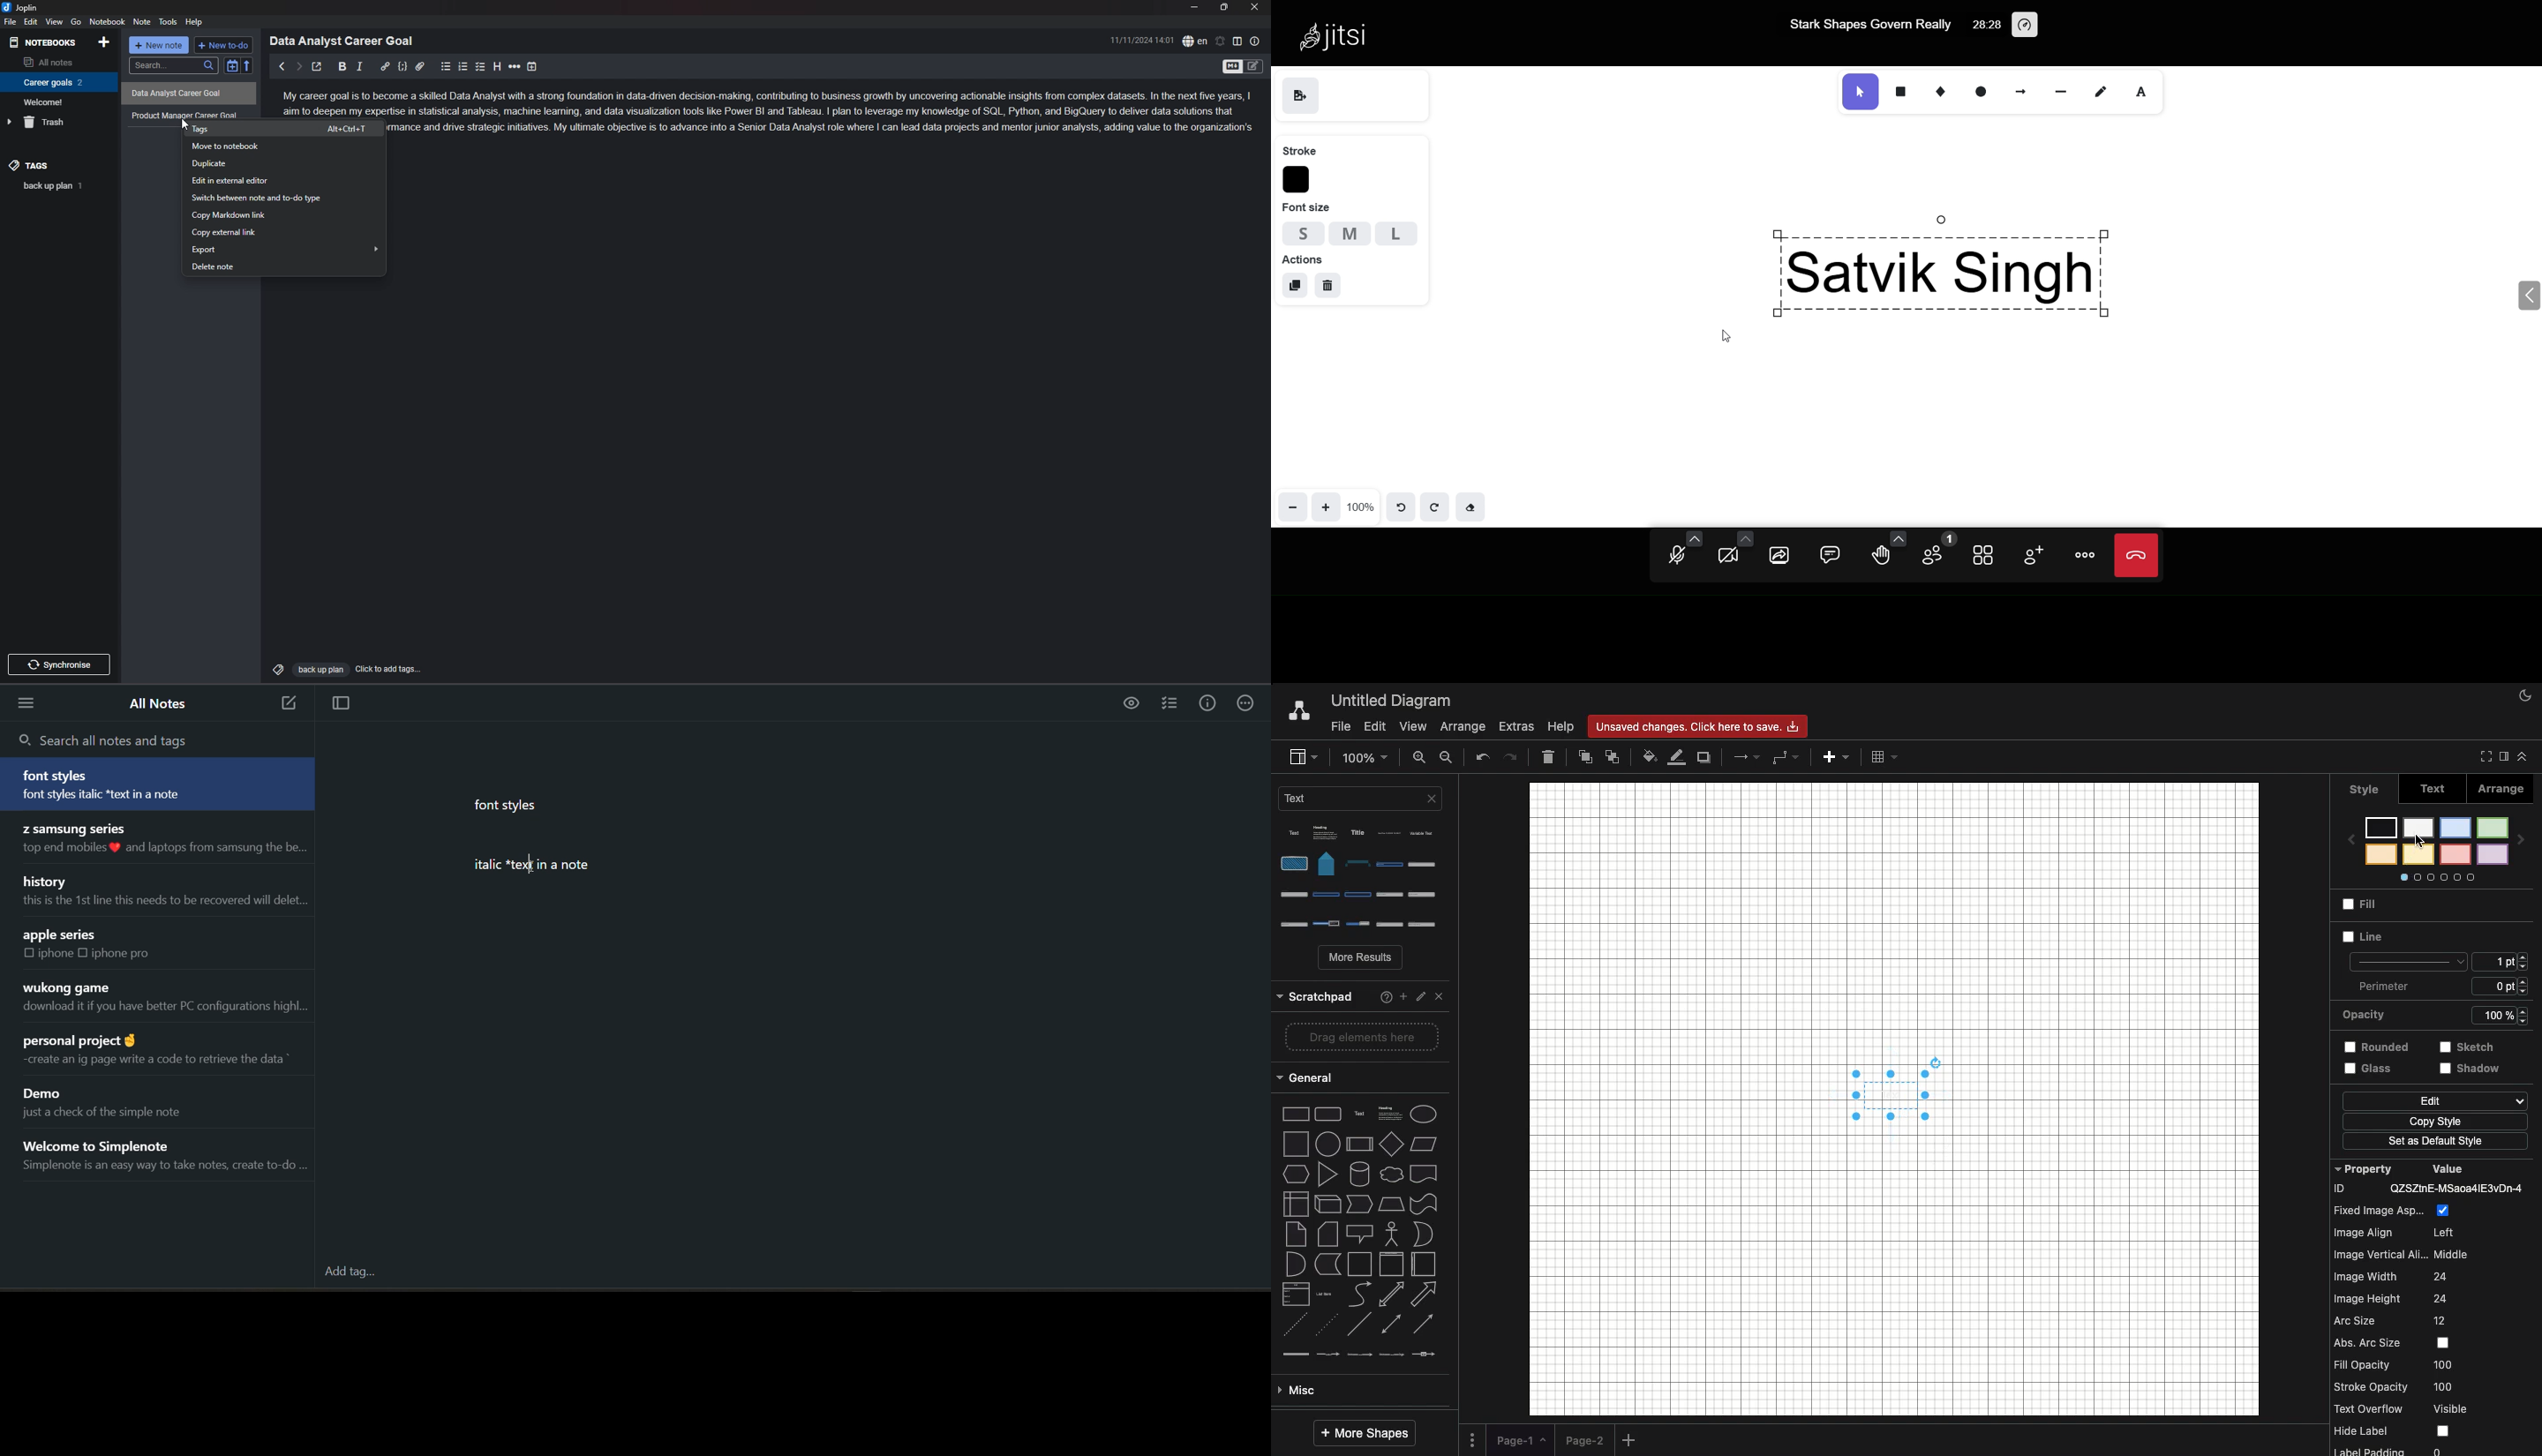 This screenshot has width=2548, height=1456. I want to click on back up plan 1, so click(61, 185).